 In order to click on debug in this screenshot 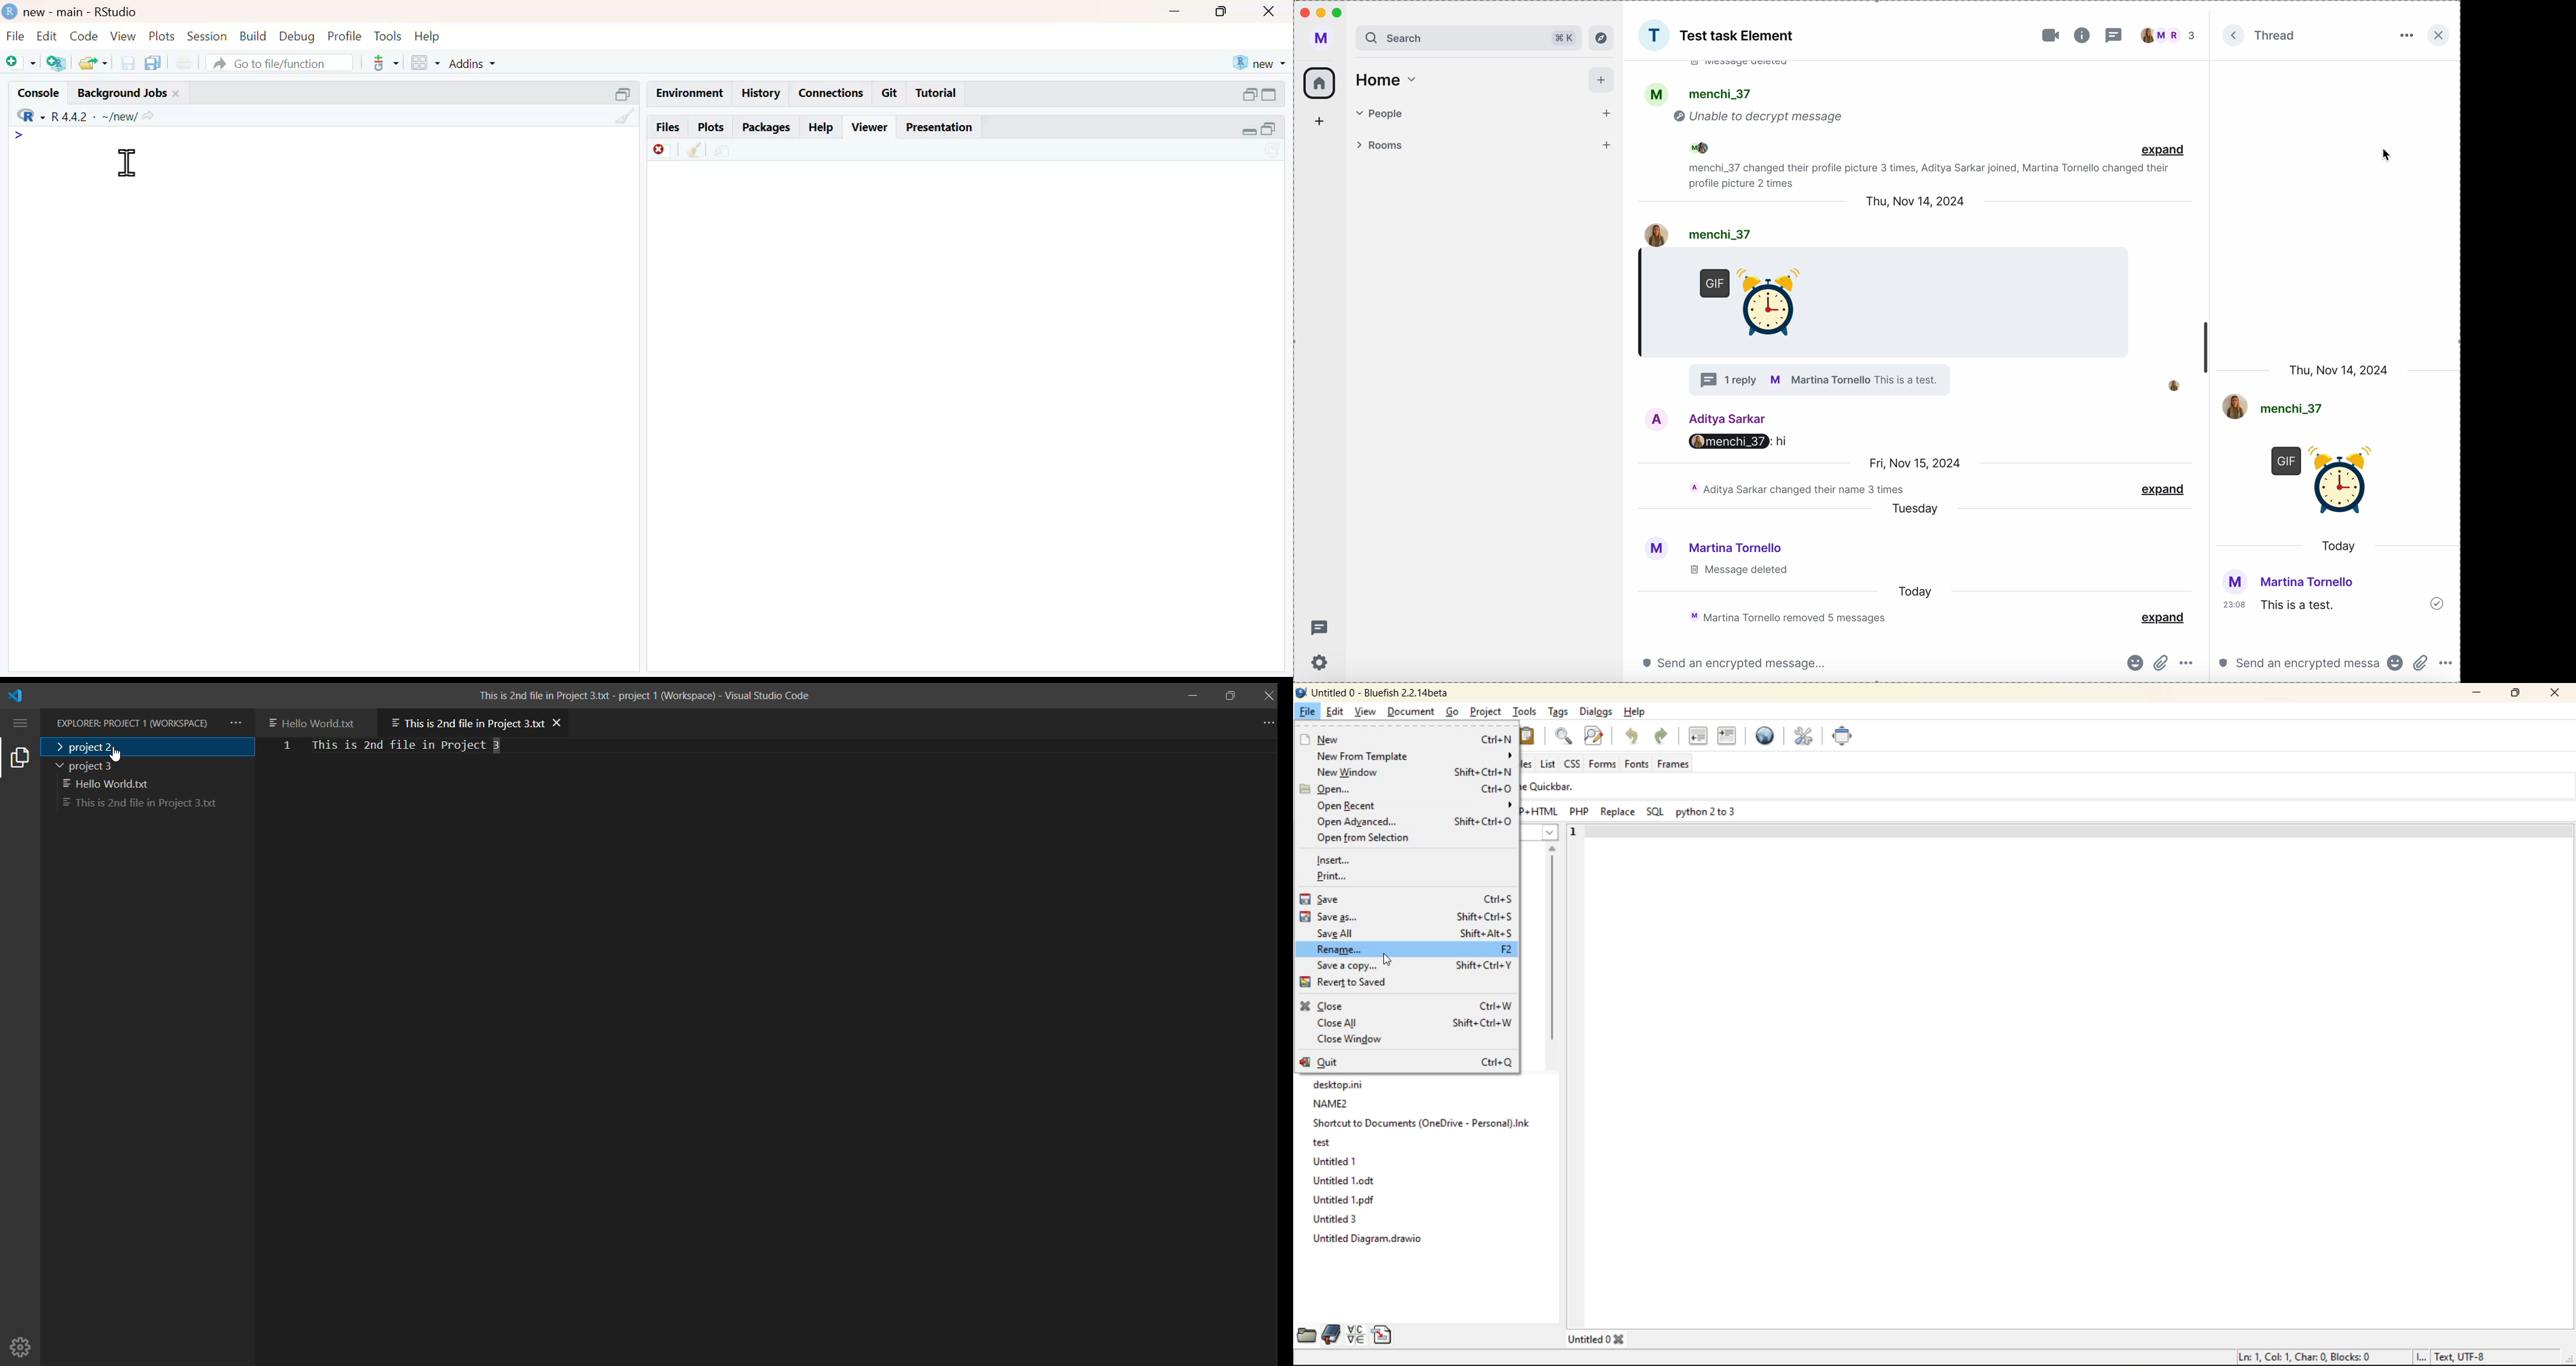, I will do `click(297, 36)`.